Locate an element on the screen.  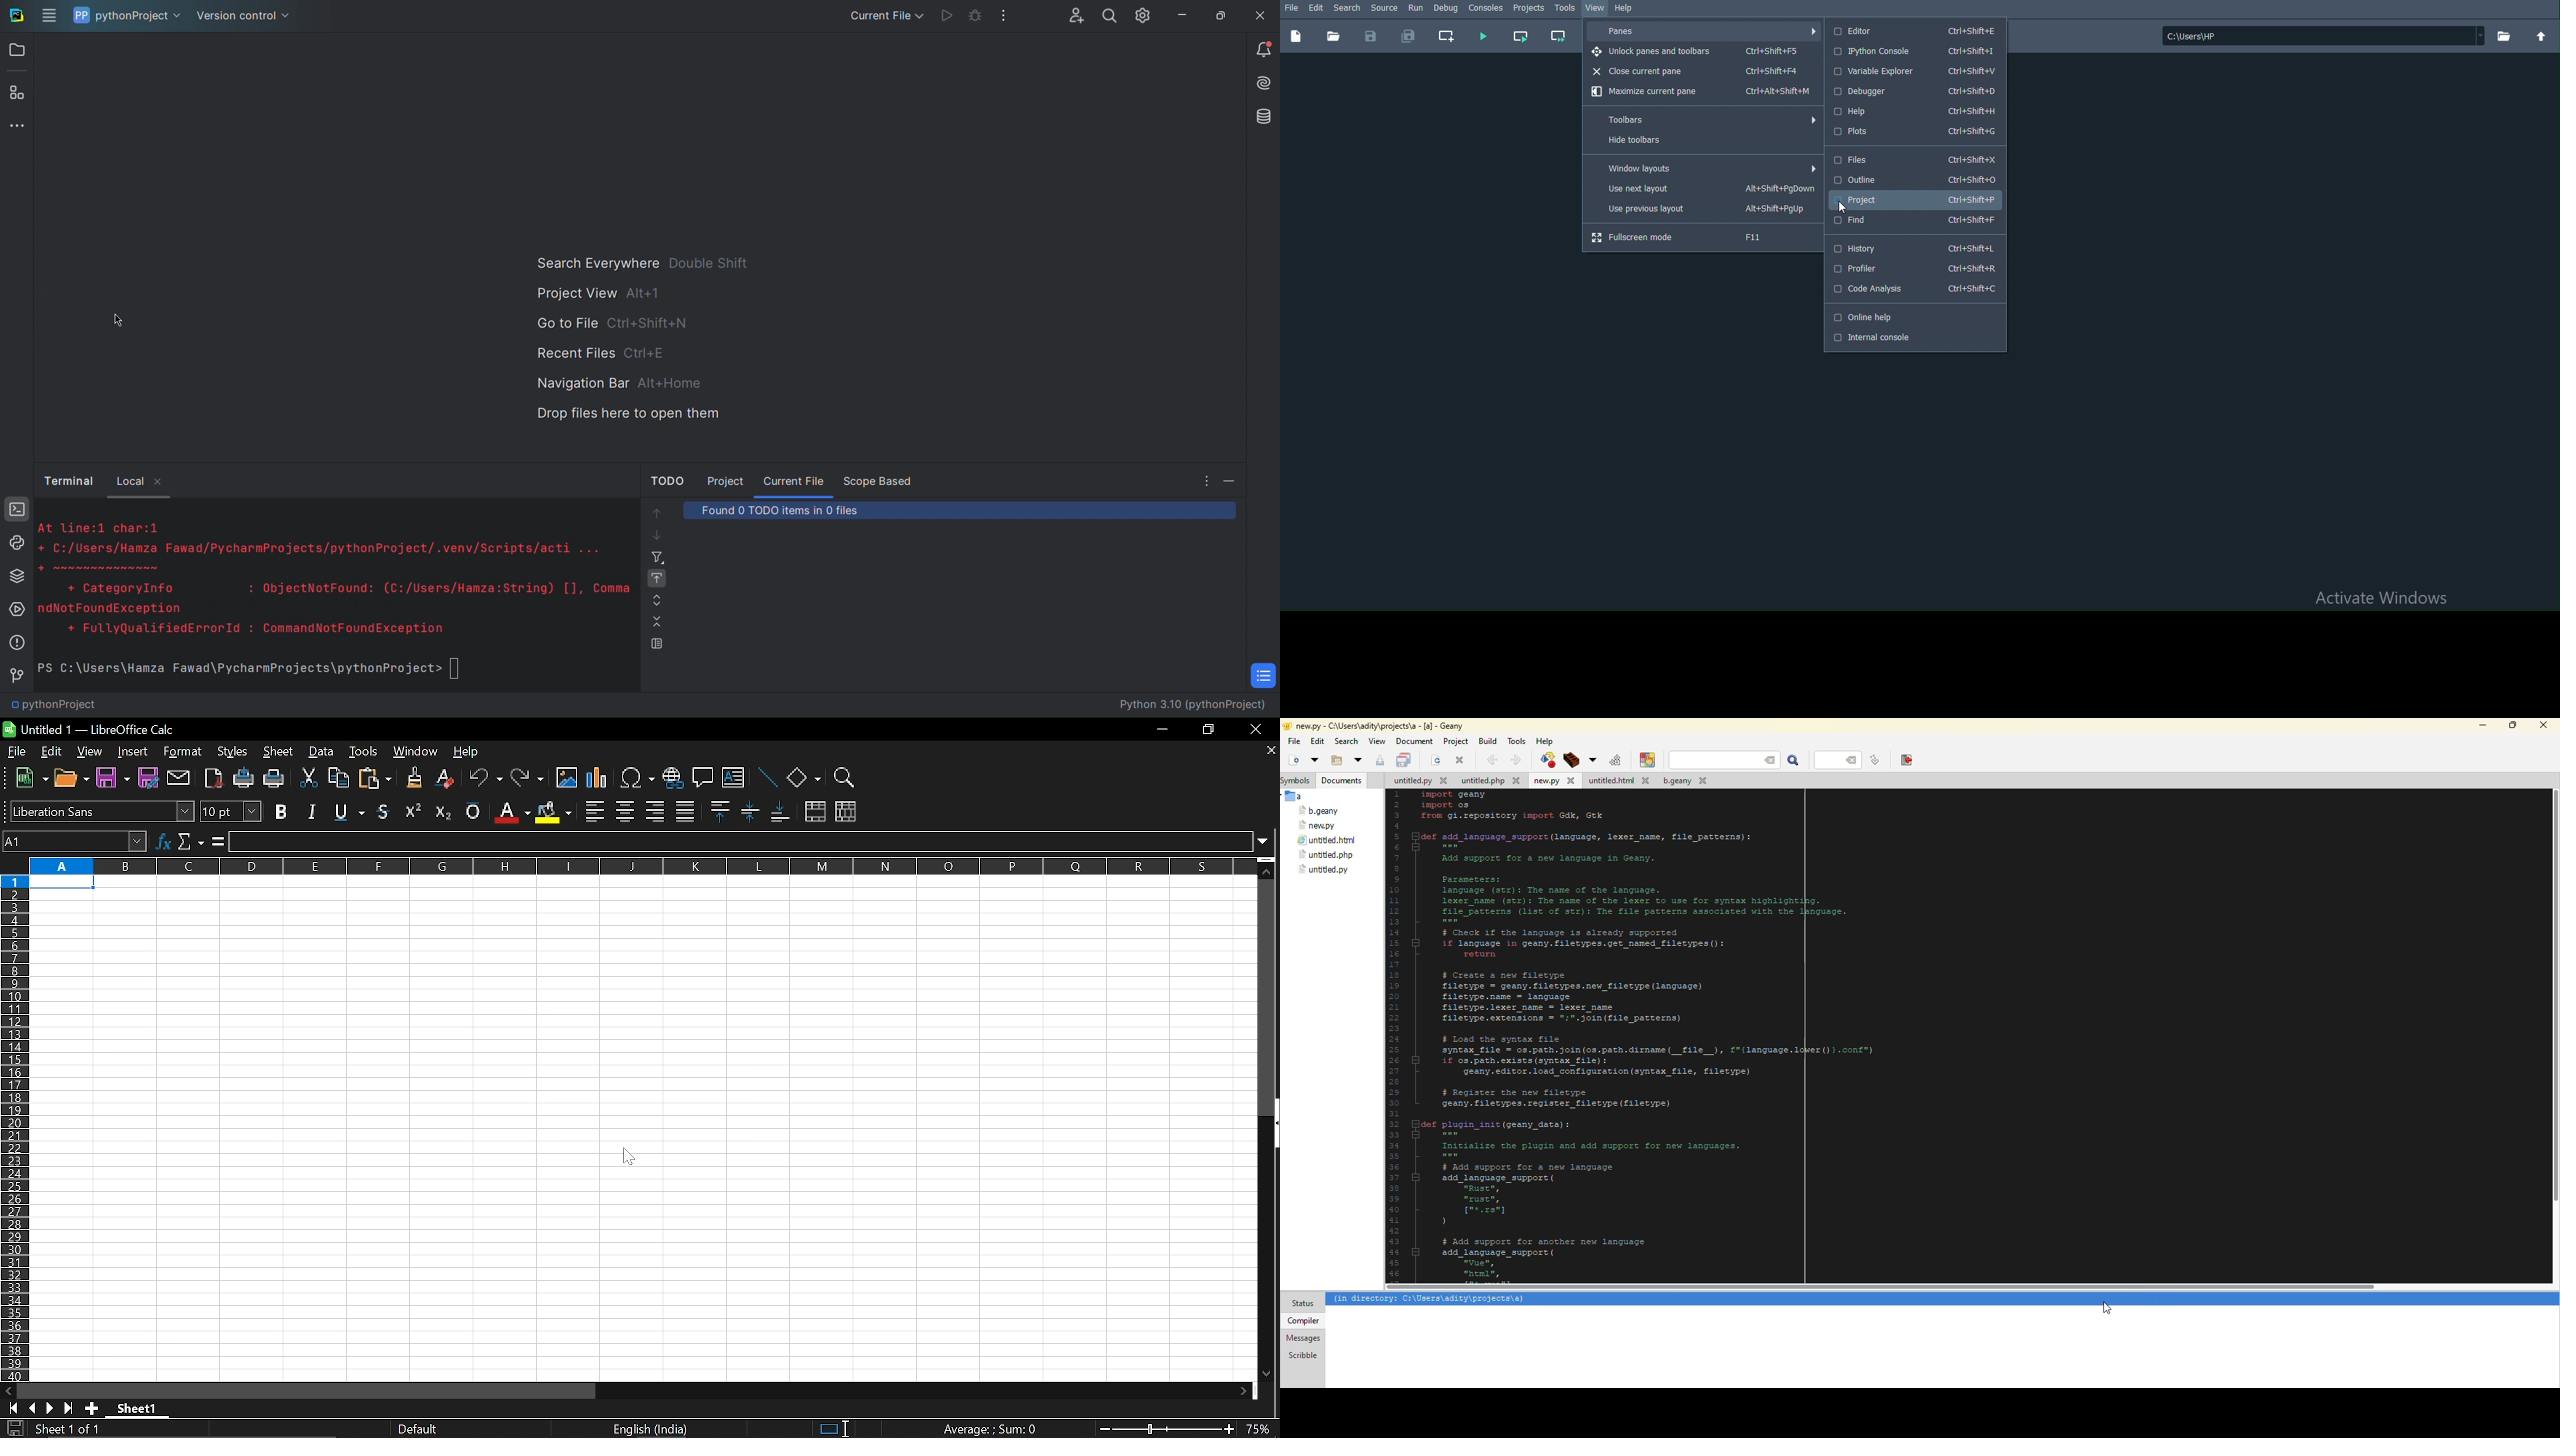
Save all files is located at coordinates (1408, 36).